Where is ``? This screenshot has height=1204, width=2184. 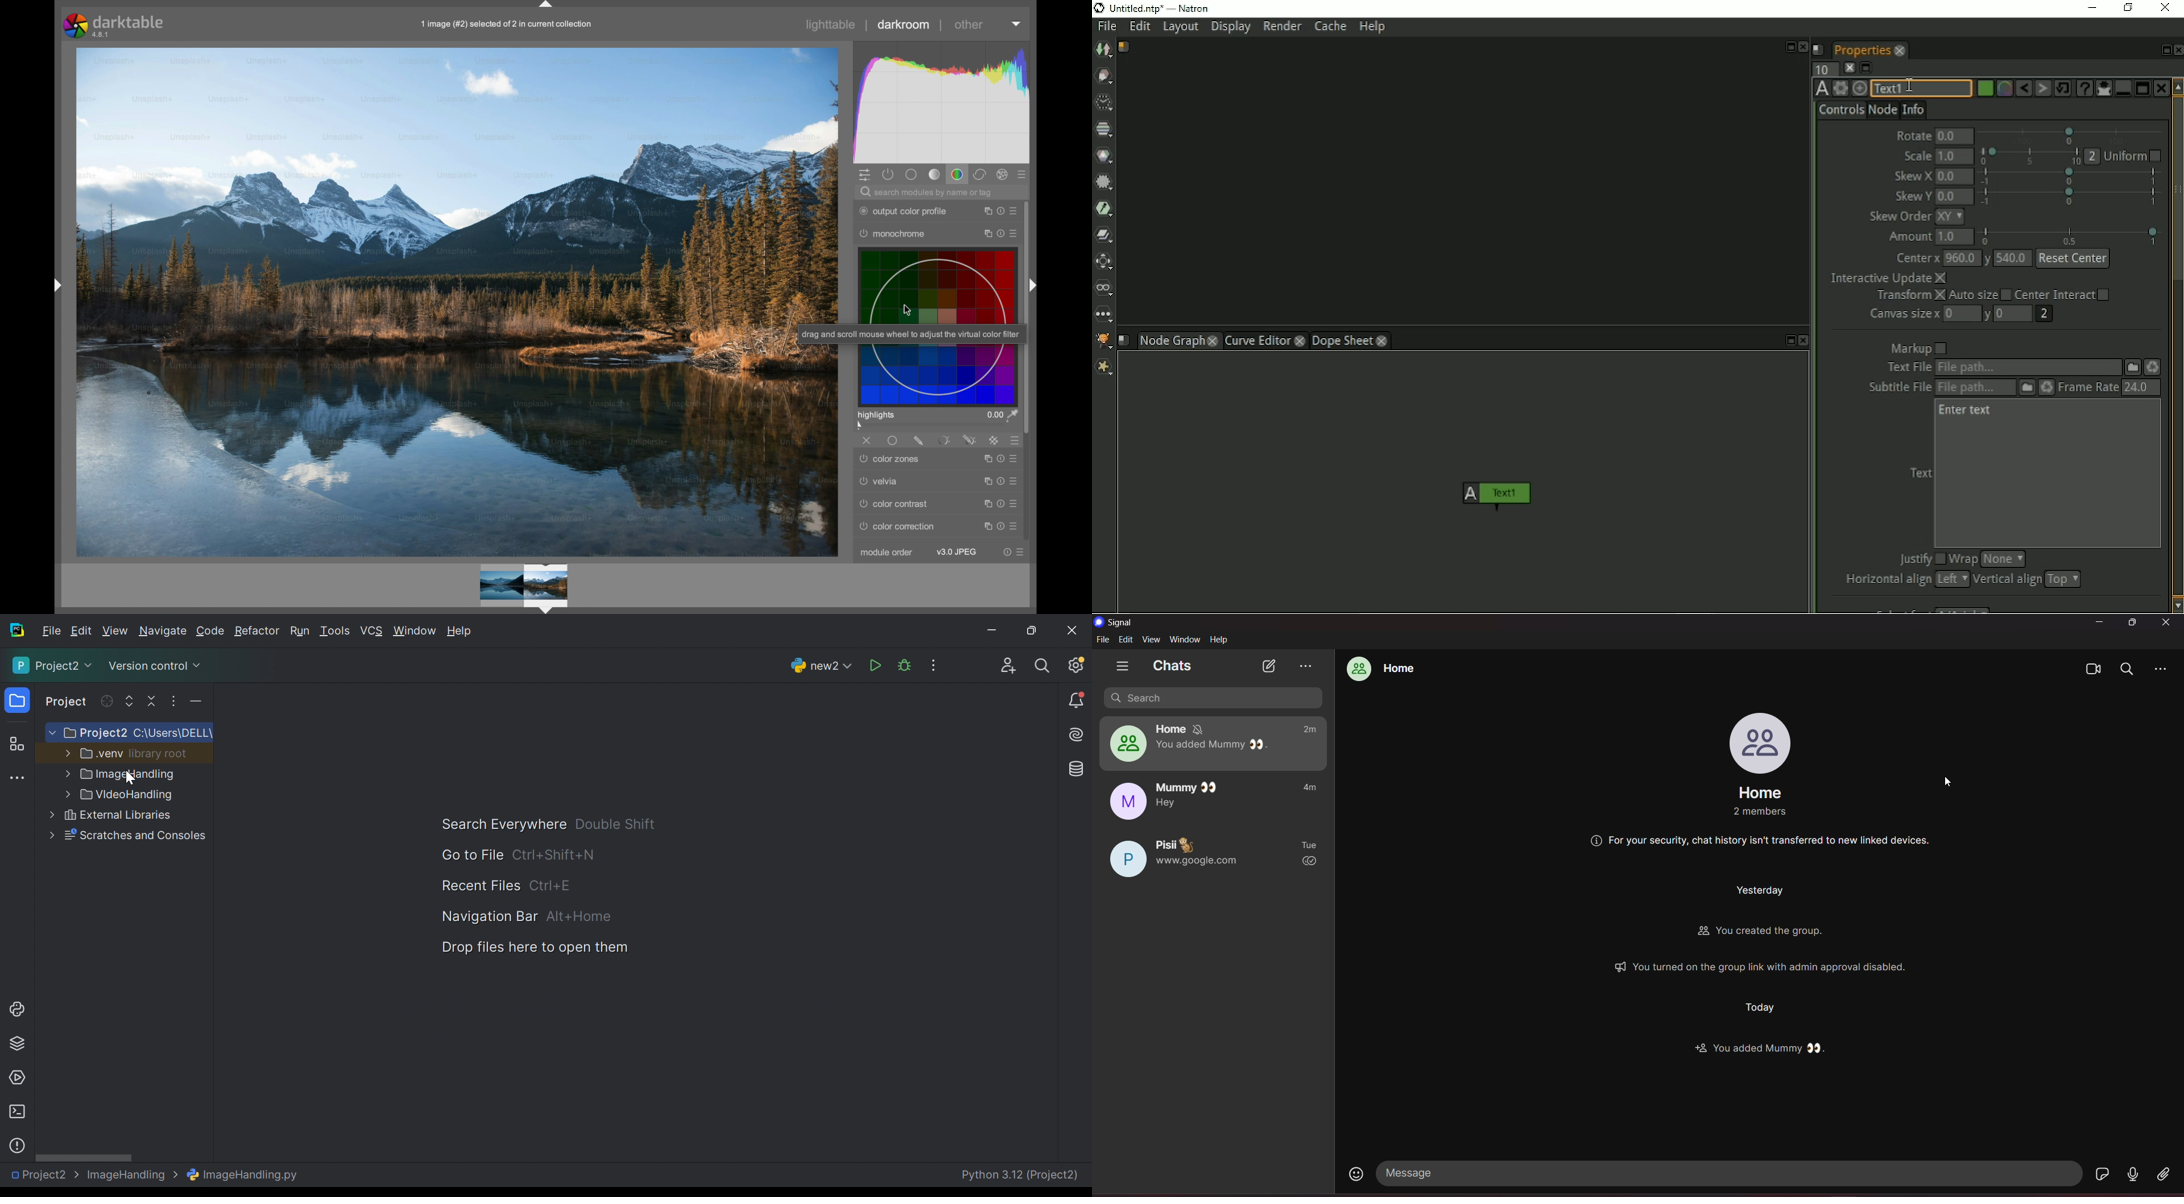
 is located at coordinates (1763, 813).